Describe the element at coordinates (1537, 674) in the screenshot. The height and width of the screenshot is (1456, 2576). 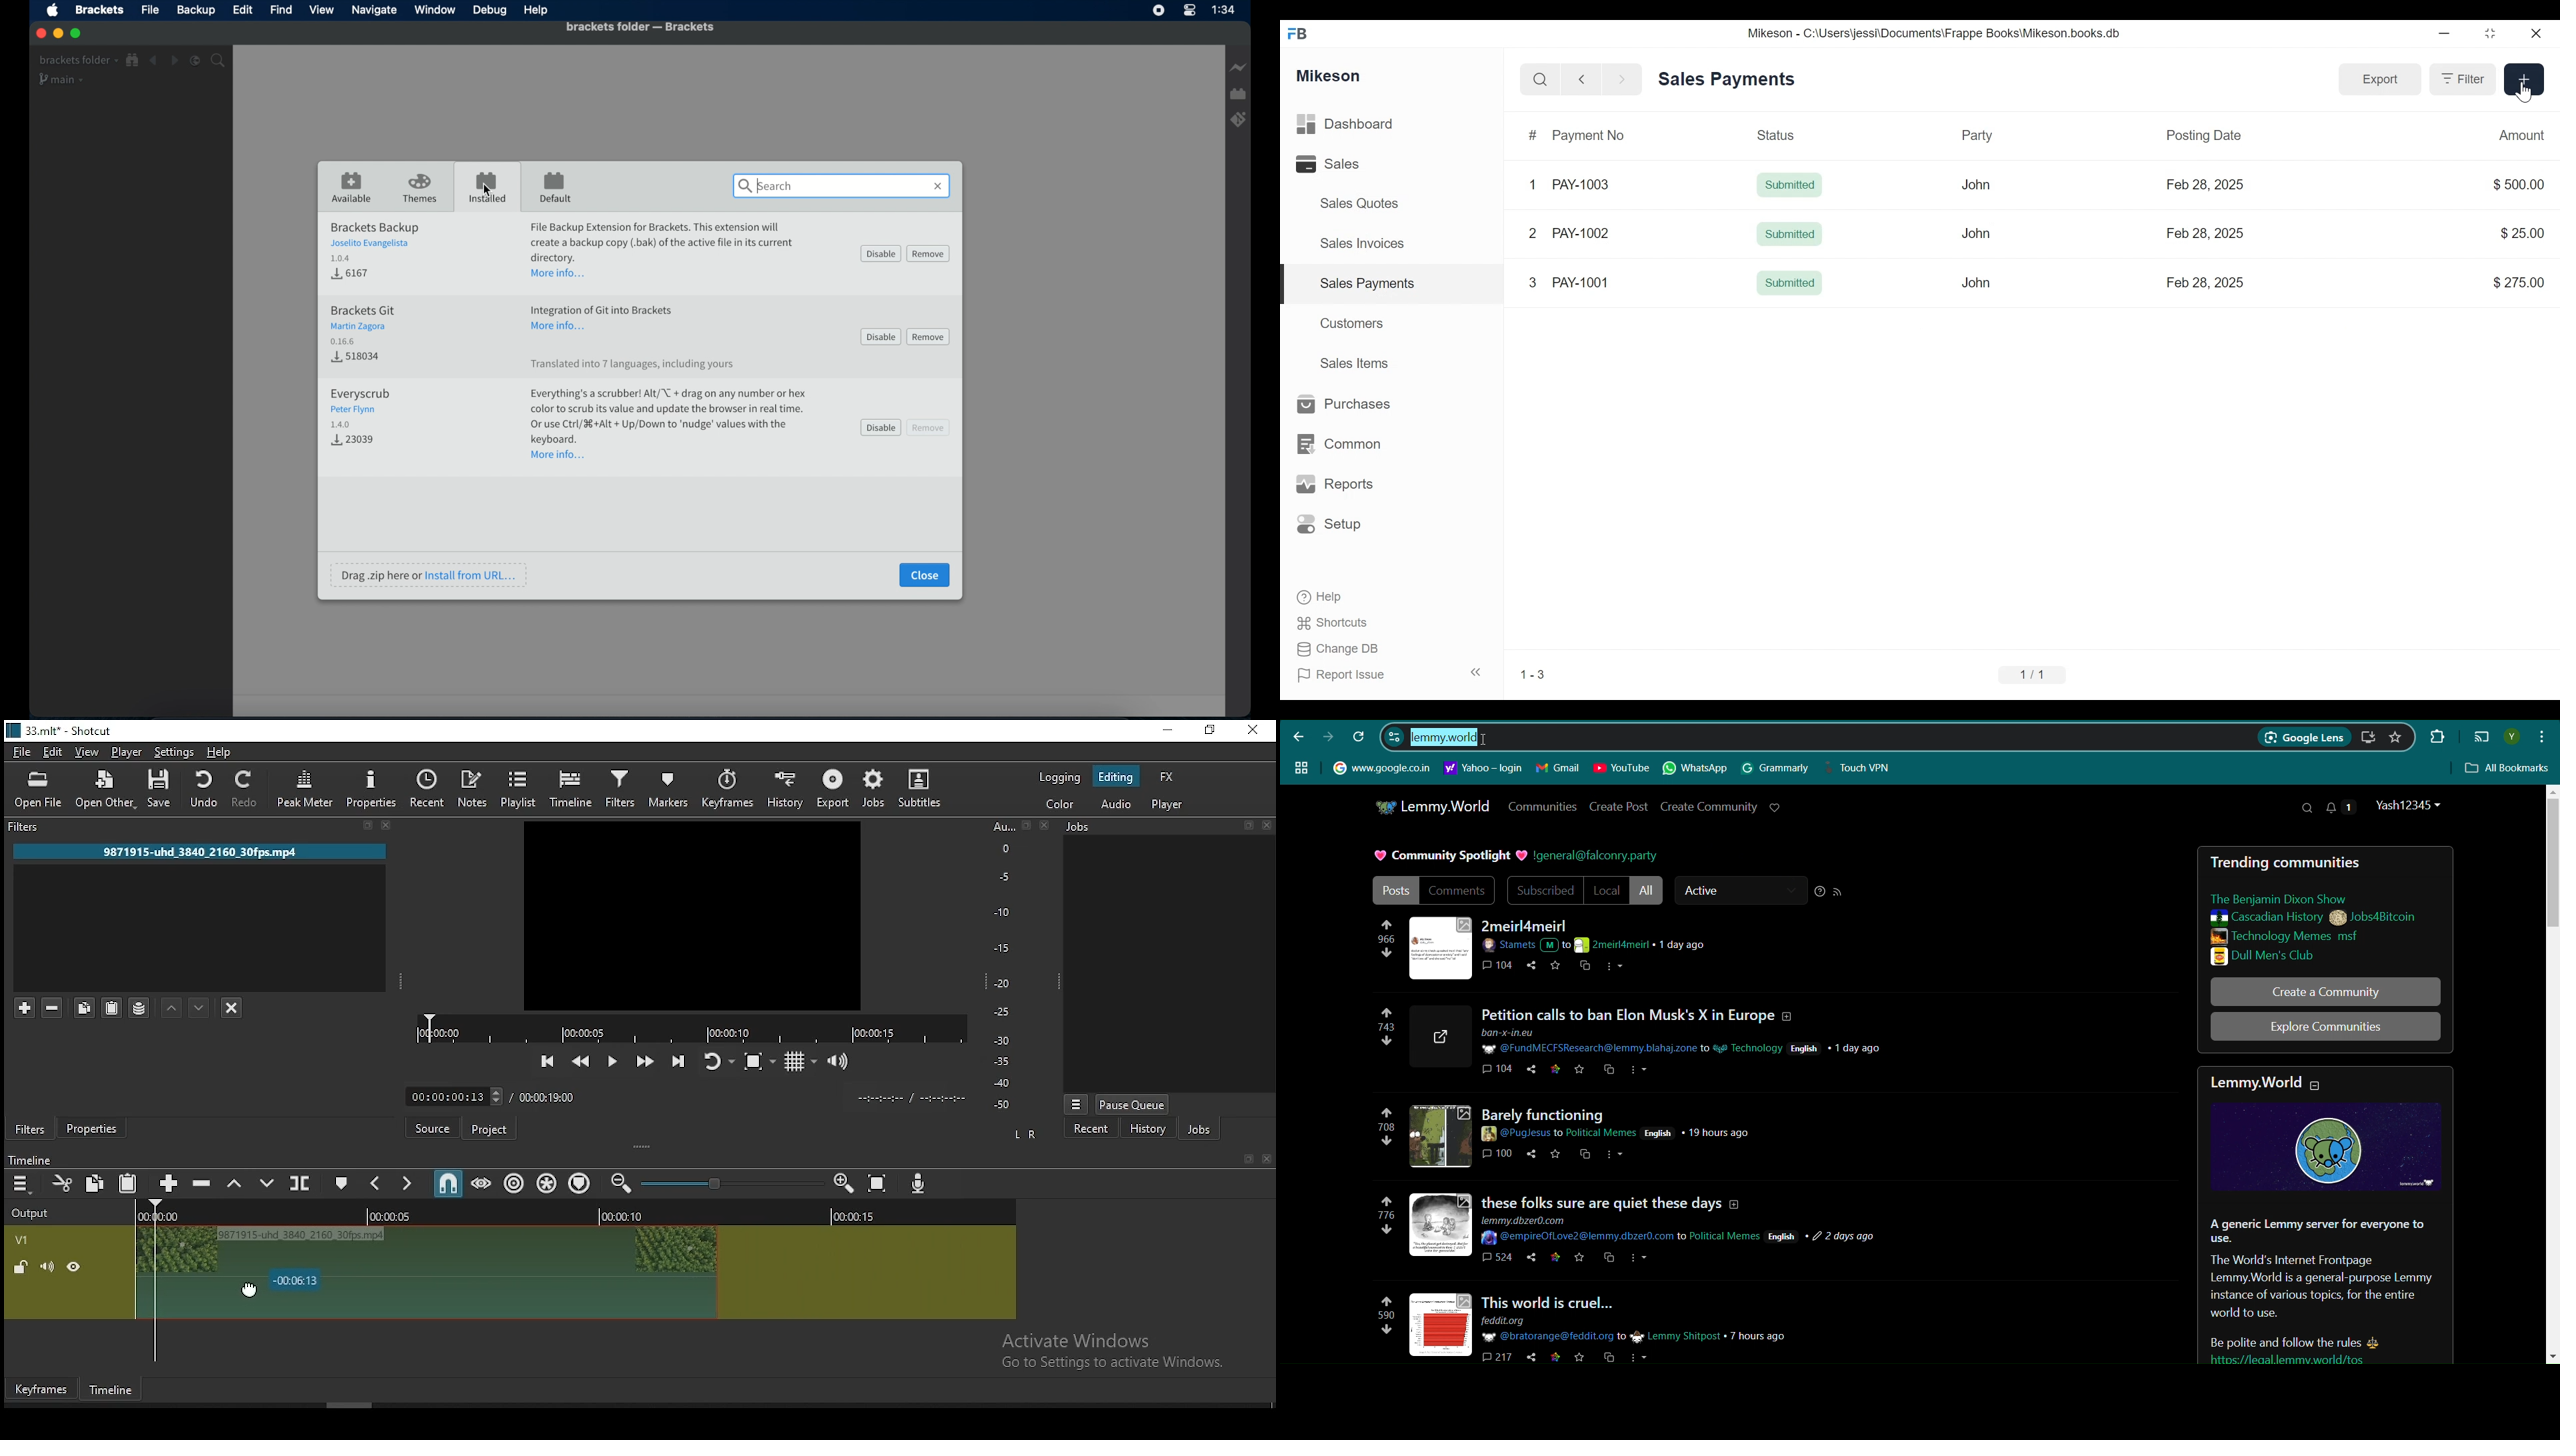
I see `1 - 3` at that location.